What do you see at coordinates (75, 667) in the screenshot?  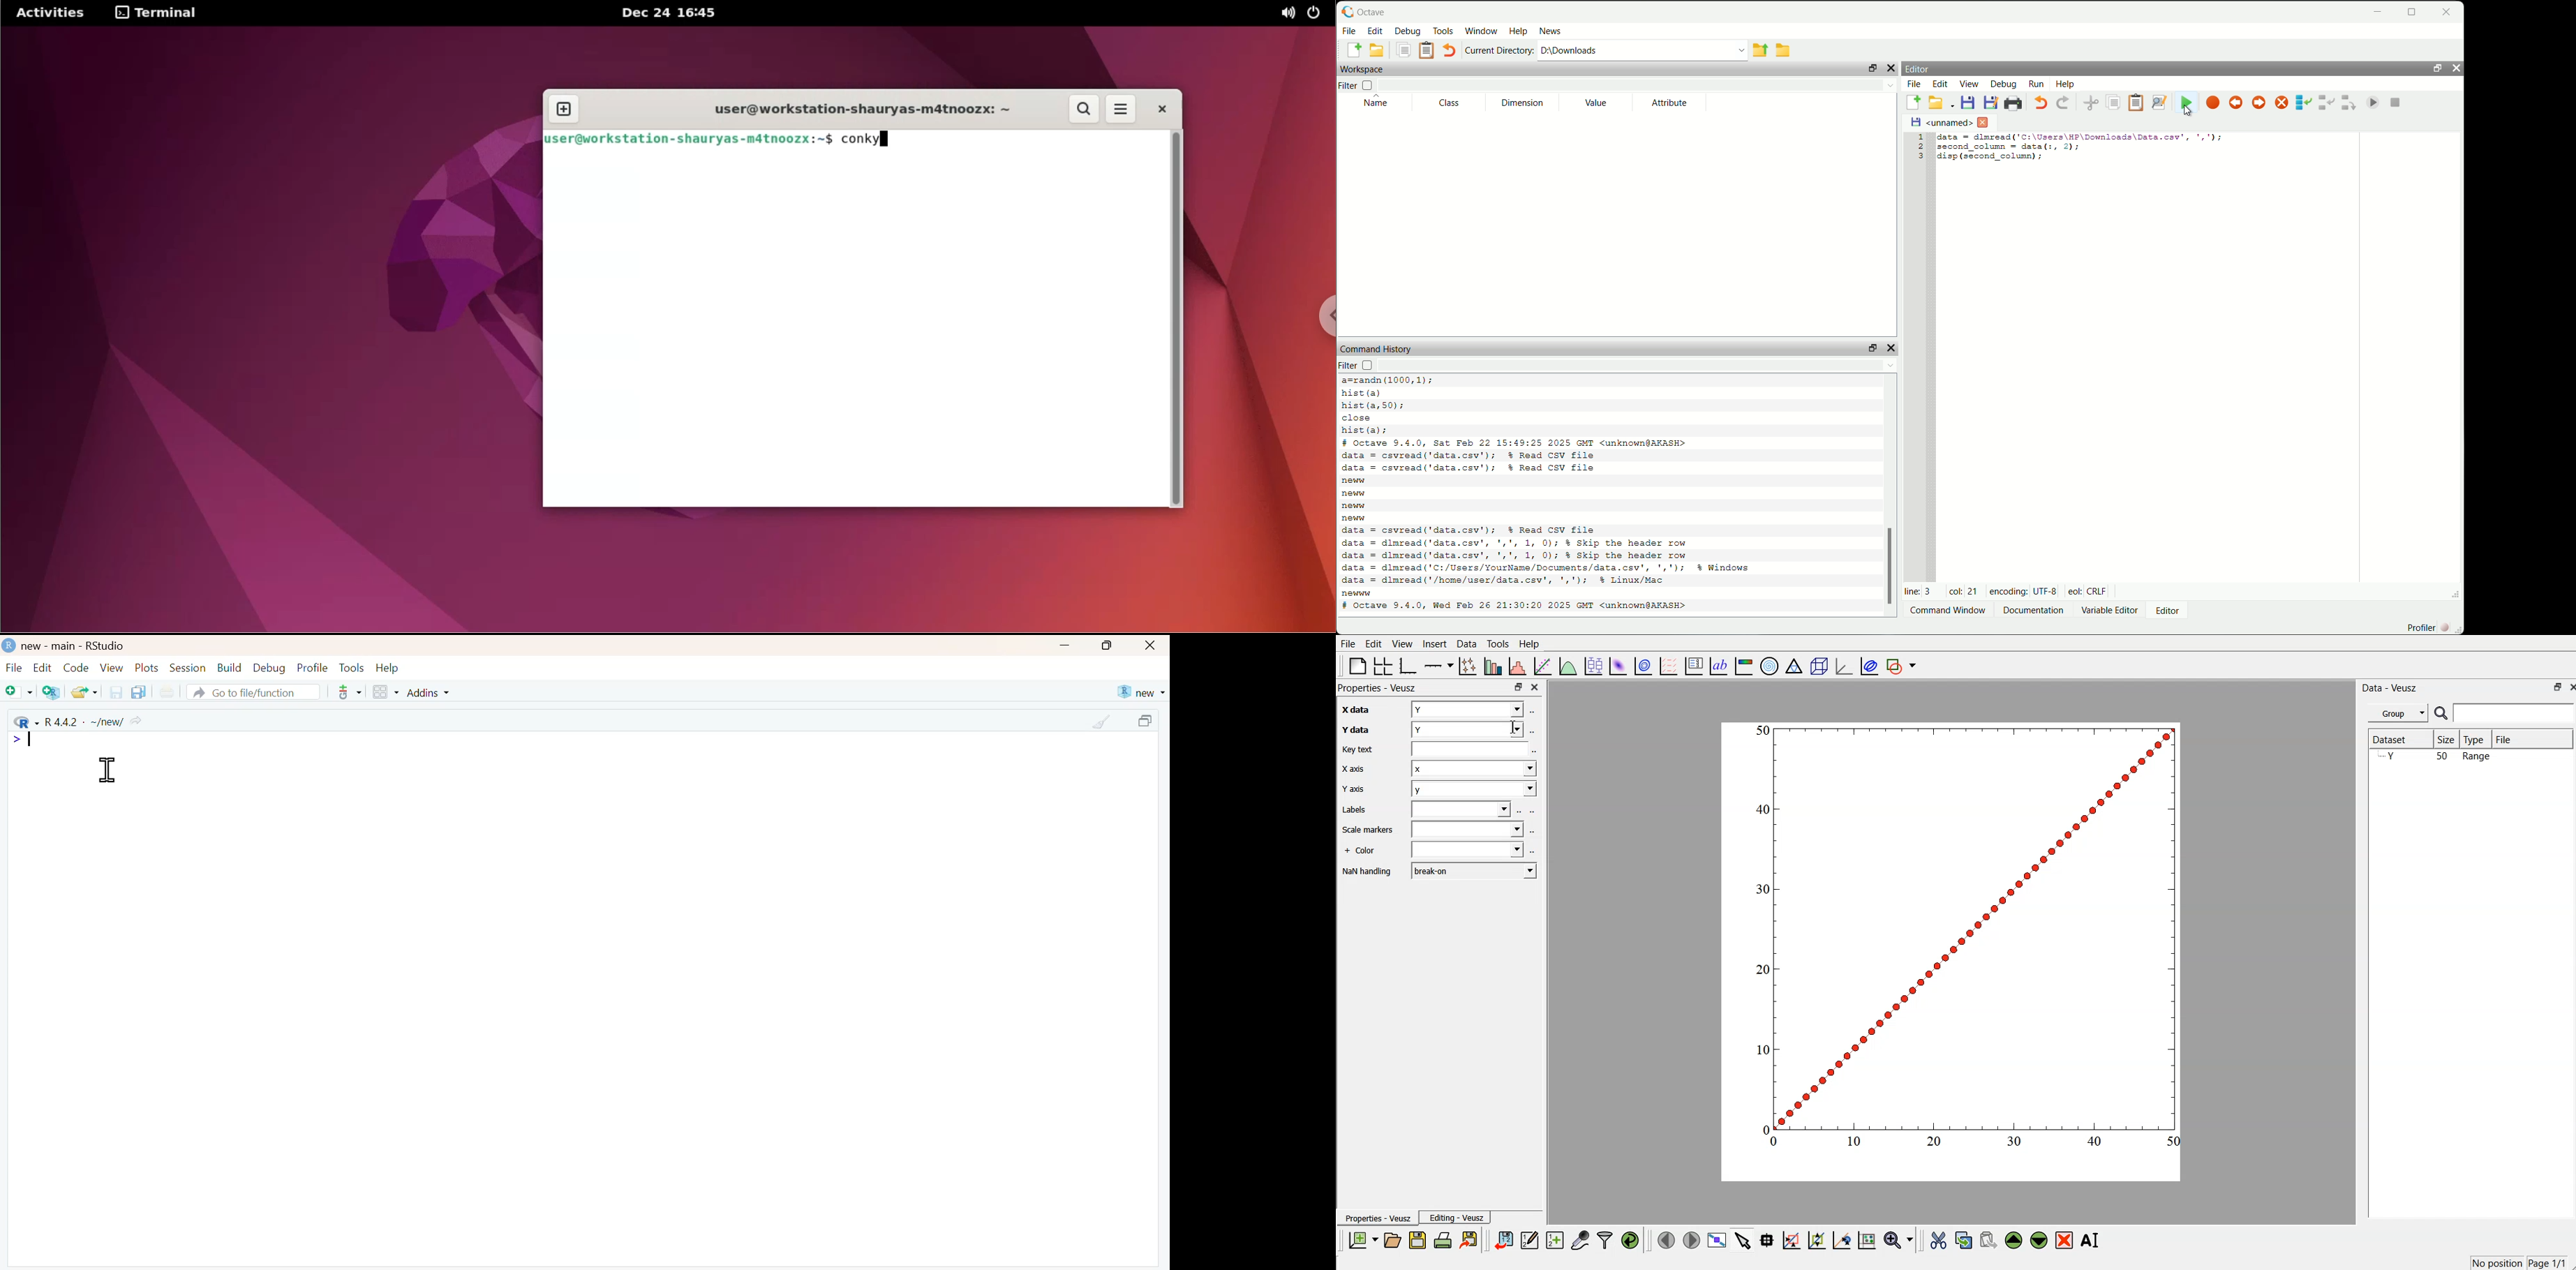 I see `Code` at bounding box center [75, 667].